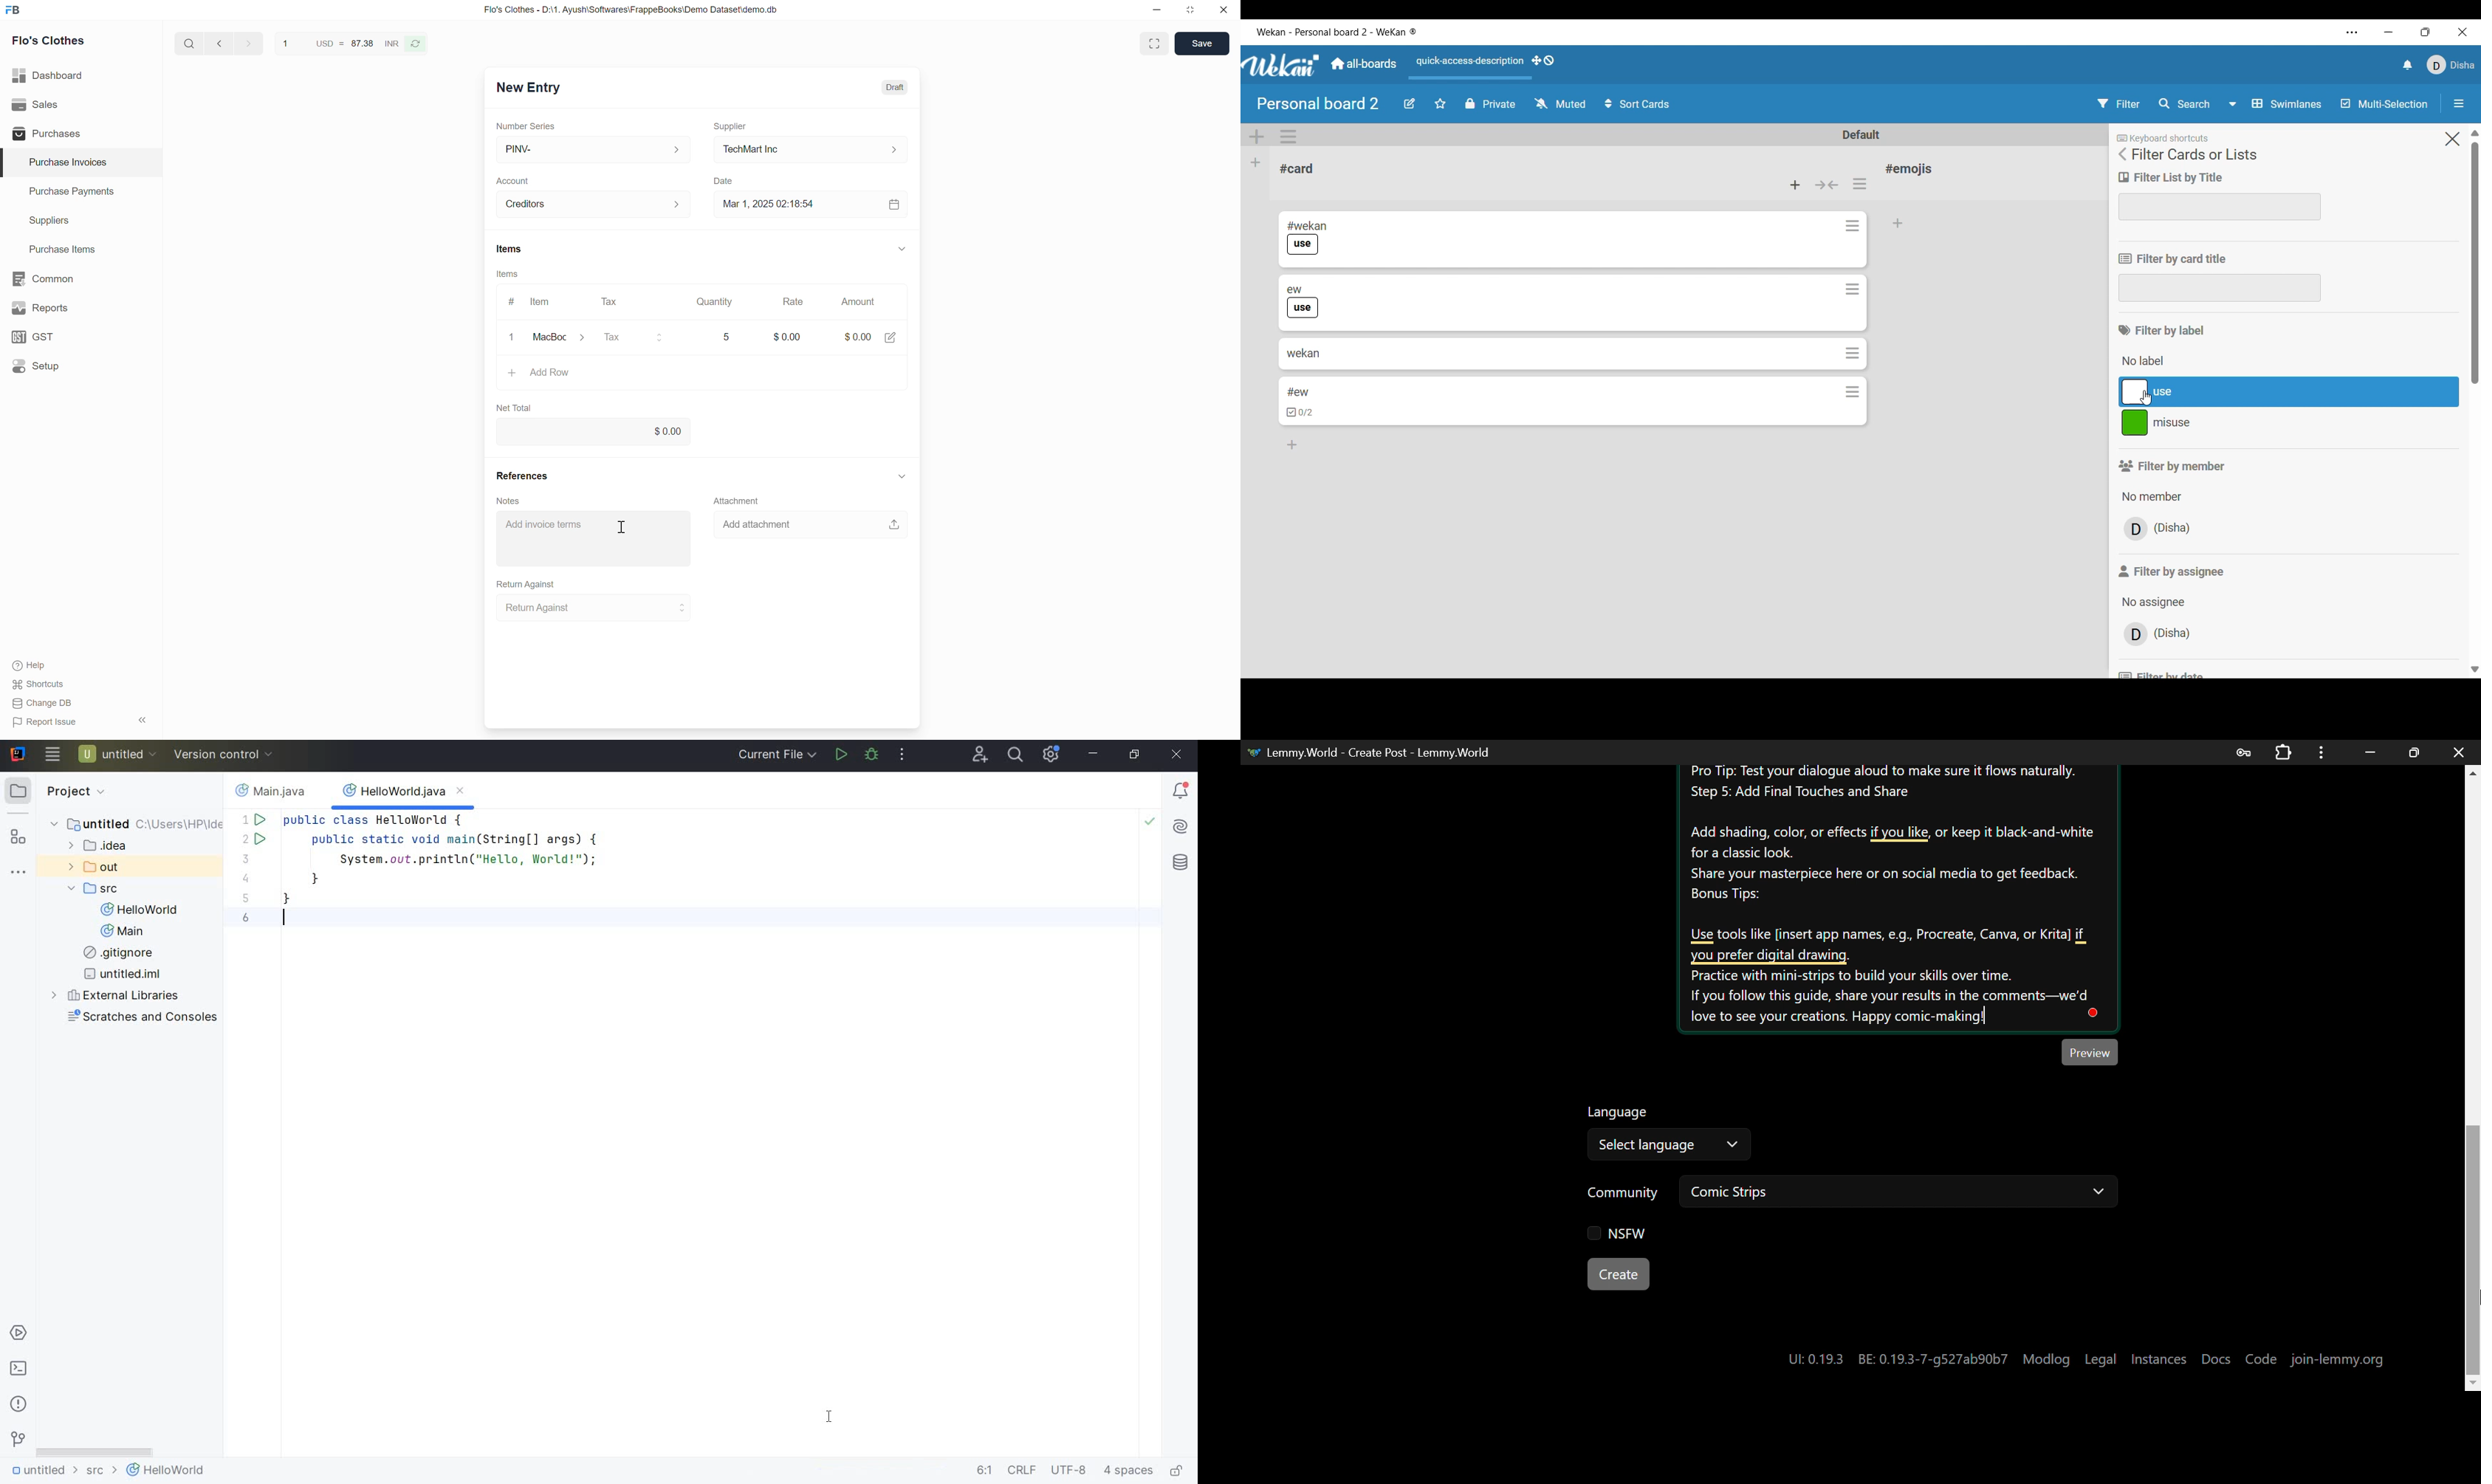 The image size is (2492, 1484). What do you see at coordinates (861, 302) in the screenshot?
I see `Amount` at bounding box center [861, 302].